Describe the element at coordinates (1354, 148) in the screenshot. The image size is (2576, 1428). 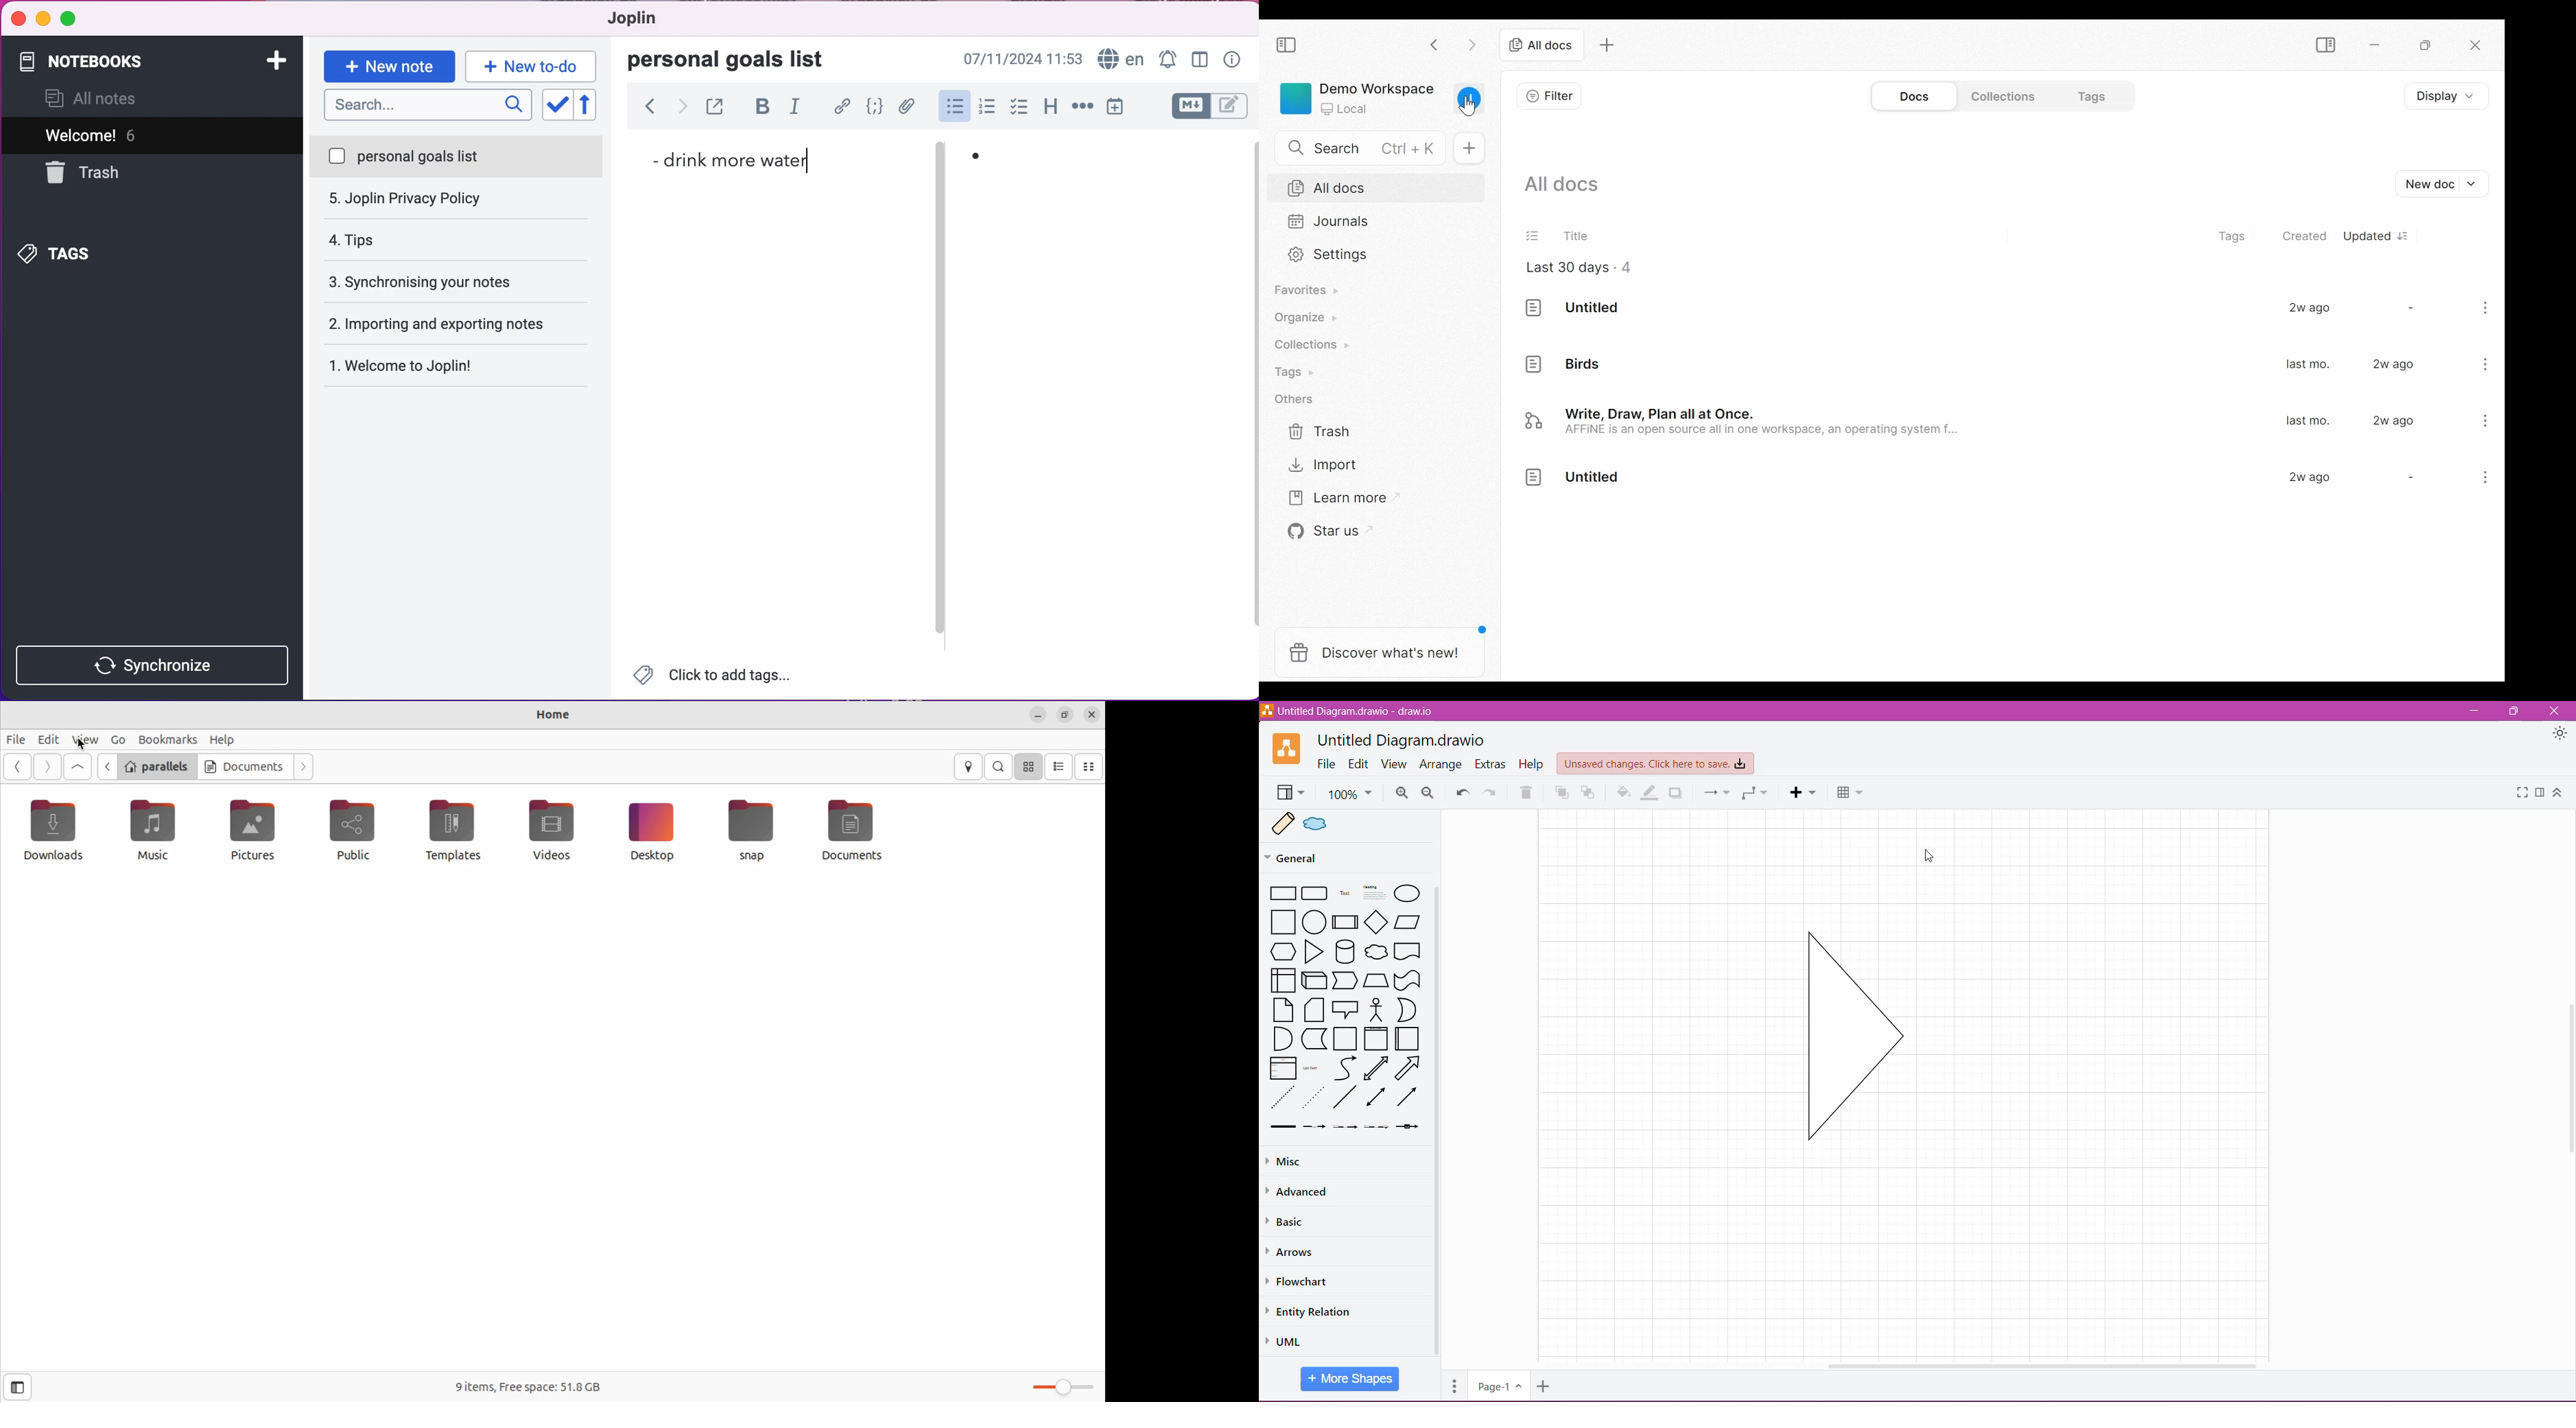
I see `Search` at that location.